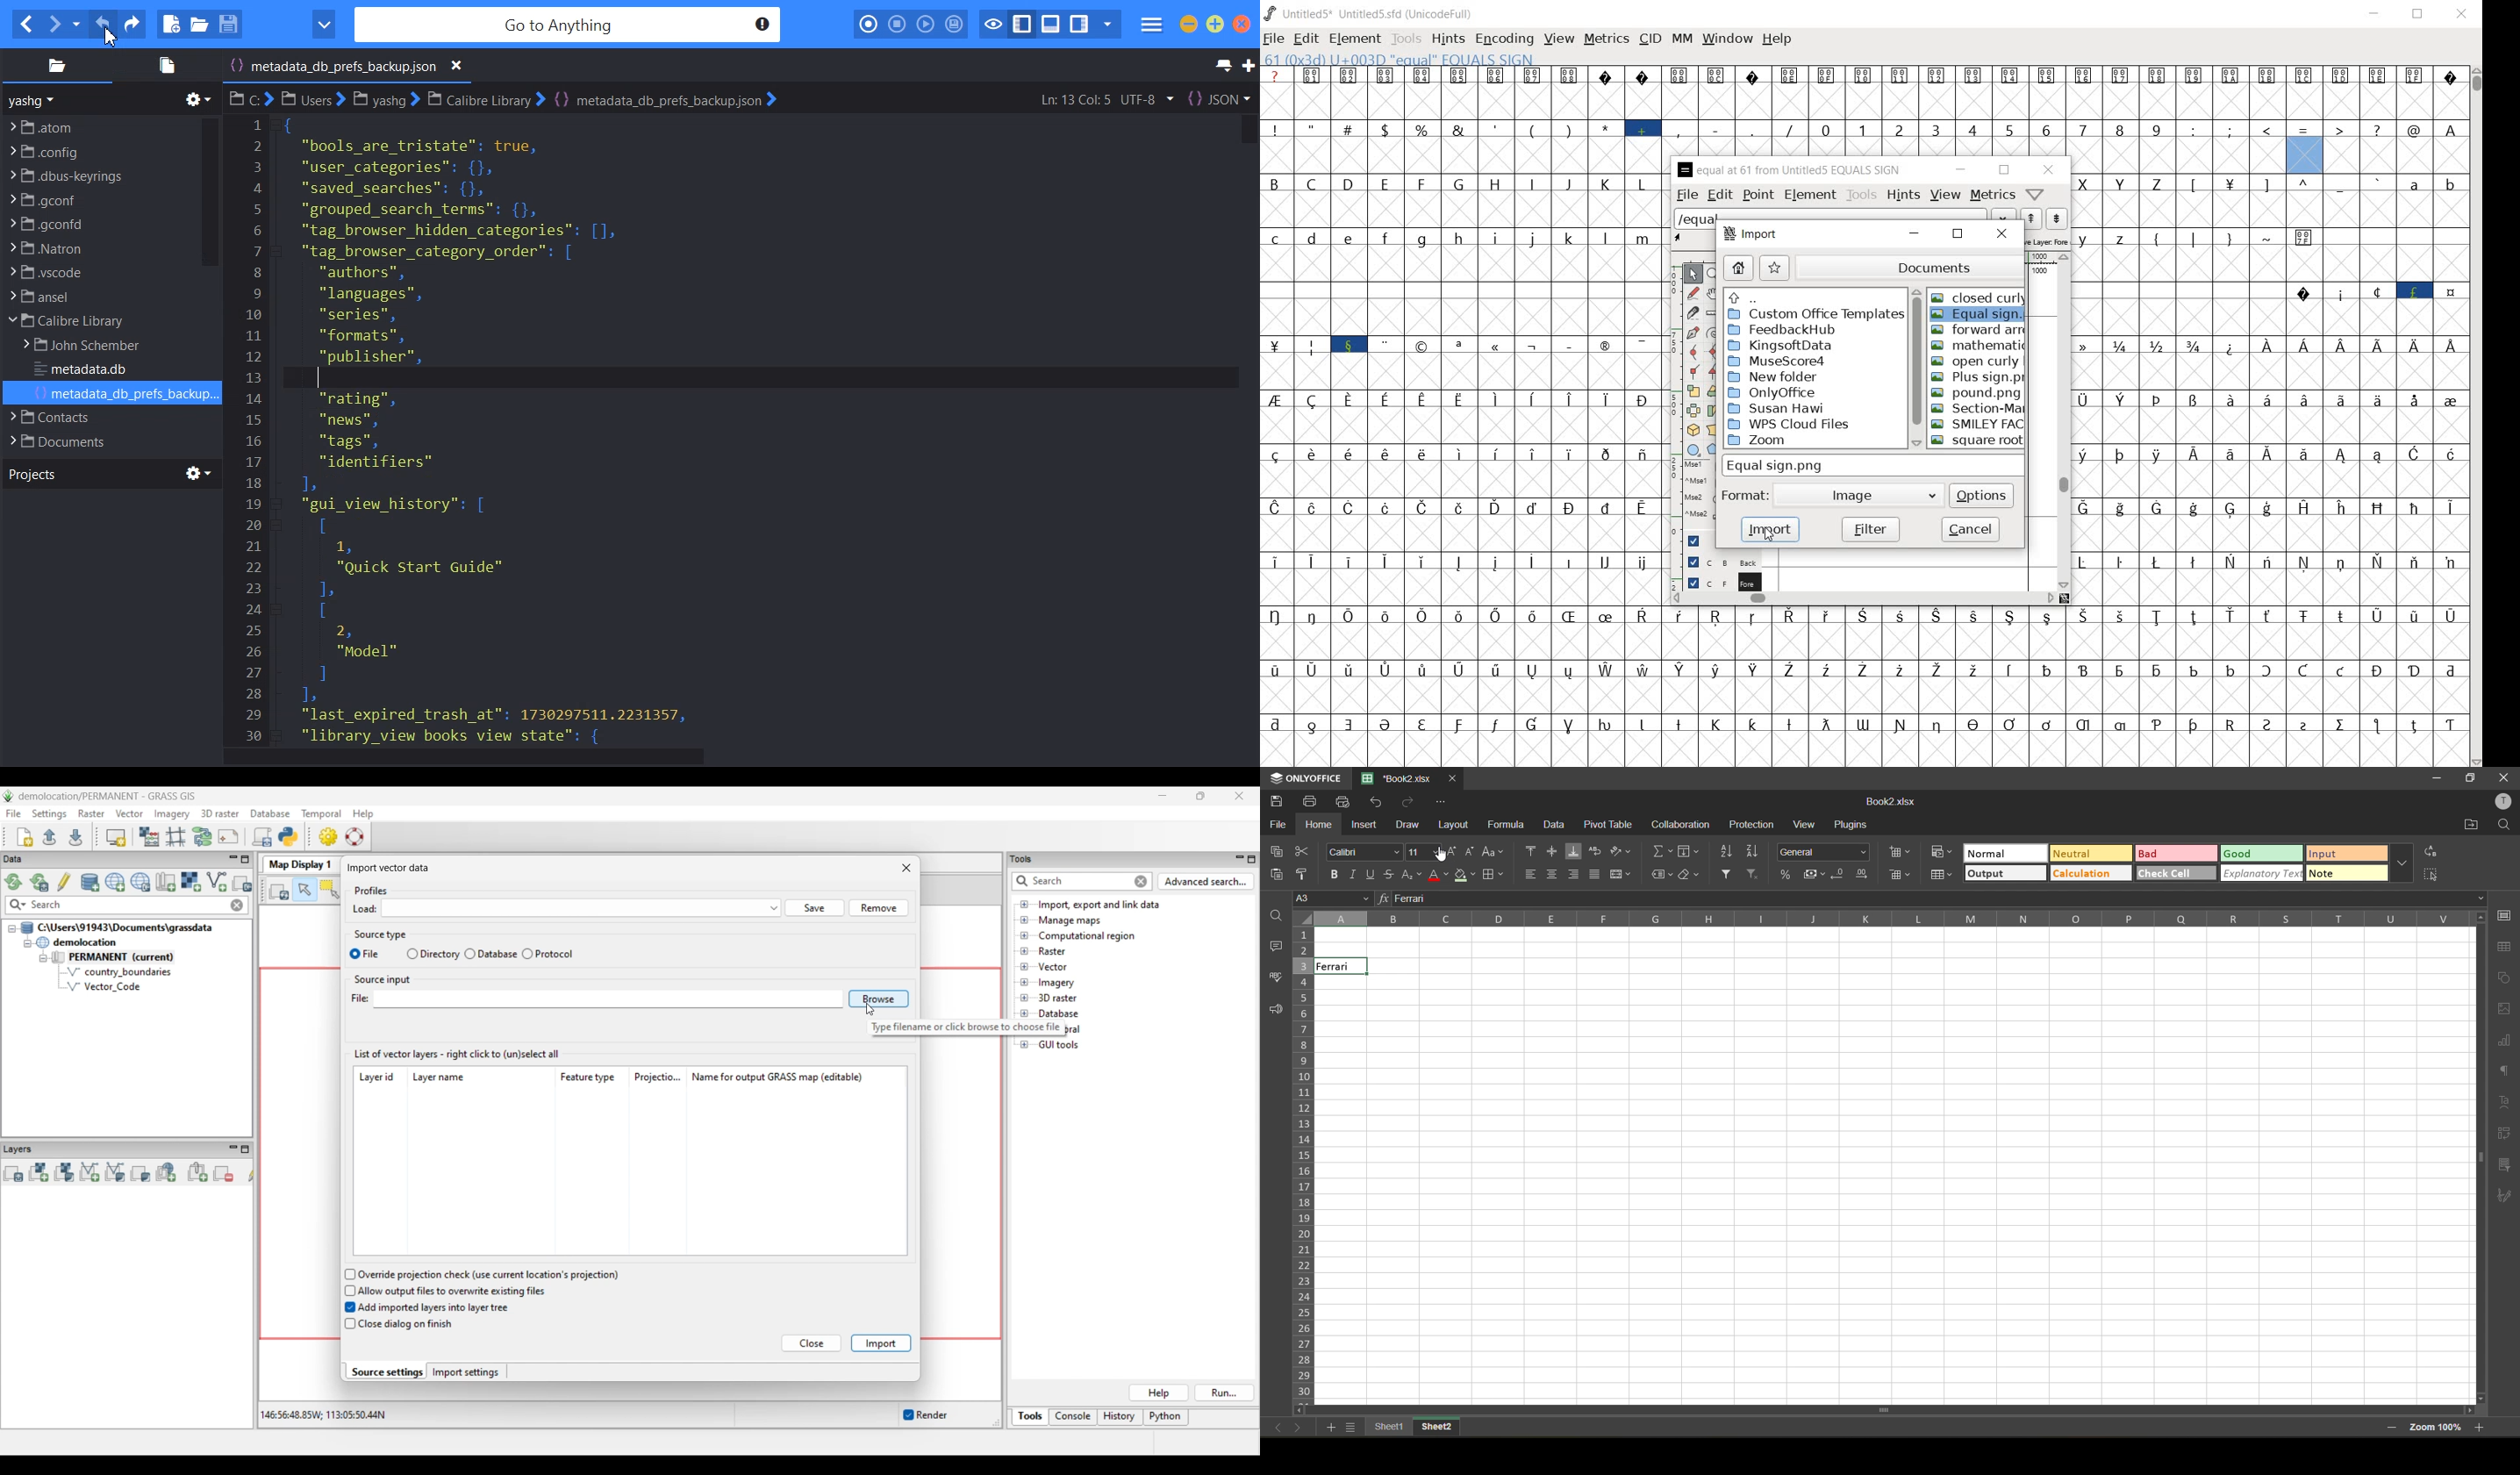 This screenshot has width=2520, height=1484. Describe the element at coordinates (1791, 170) in the screenshot. I see `EQUAL AT 61 FROM UNTITLED5 EQUAL SIGN` at that location.